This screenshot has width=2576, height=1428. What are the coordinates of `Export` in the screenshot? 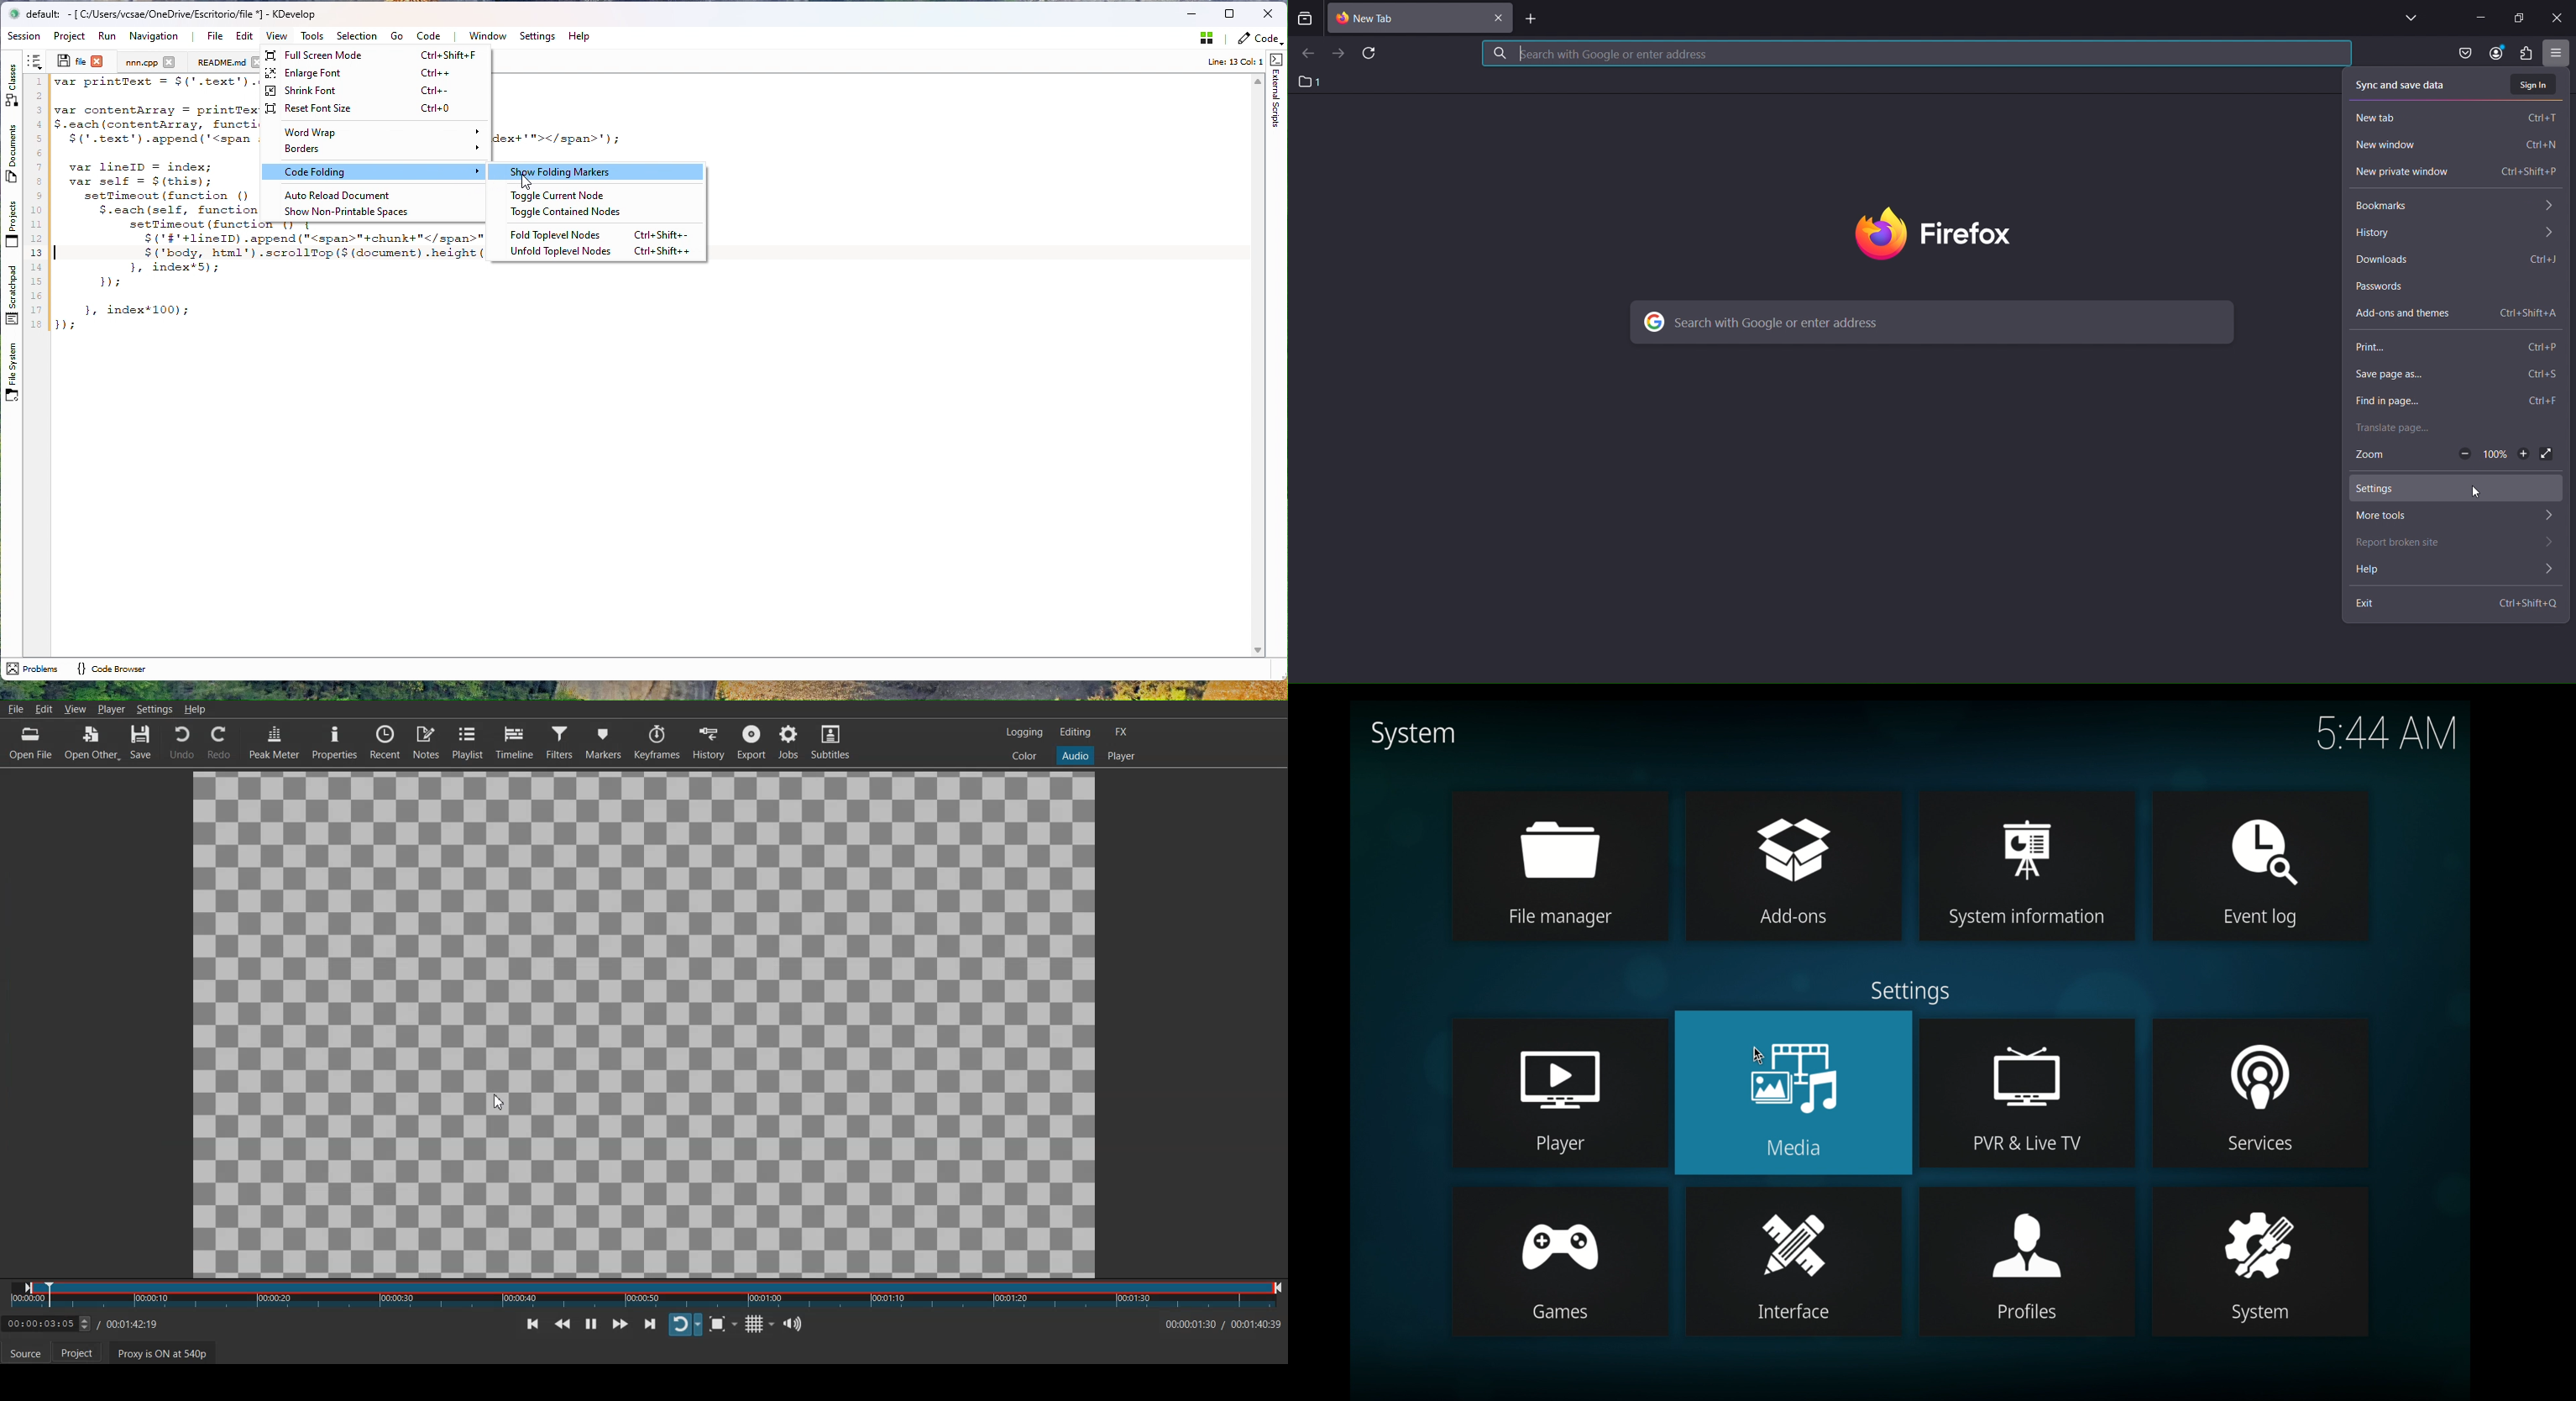 It's located at (753, 741).